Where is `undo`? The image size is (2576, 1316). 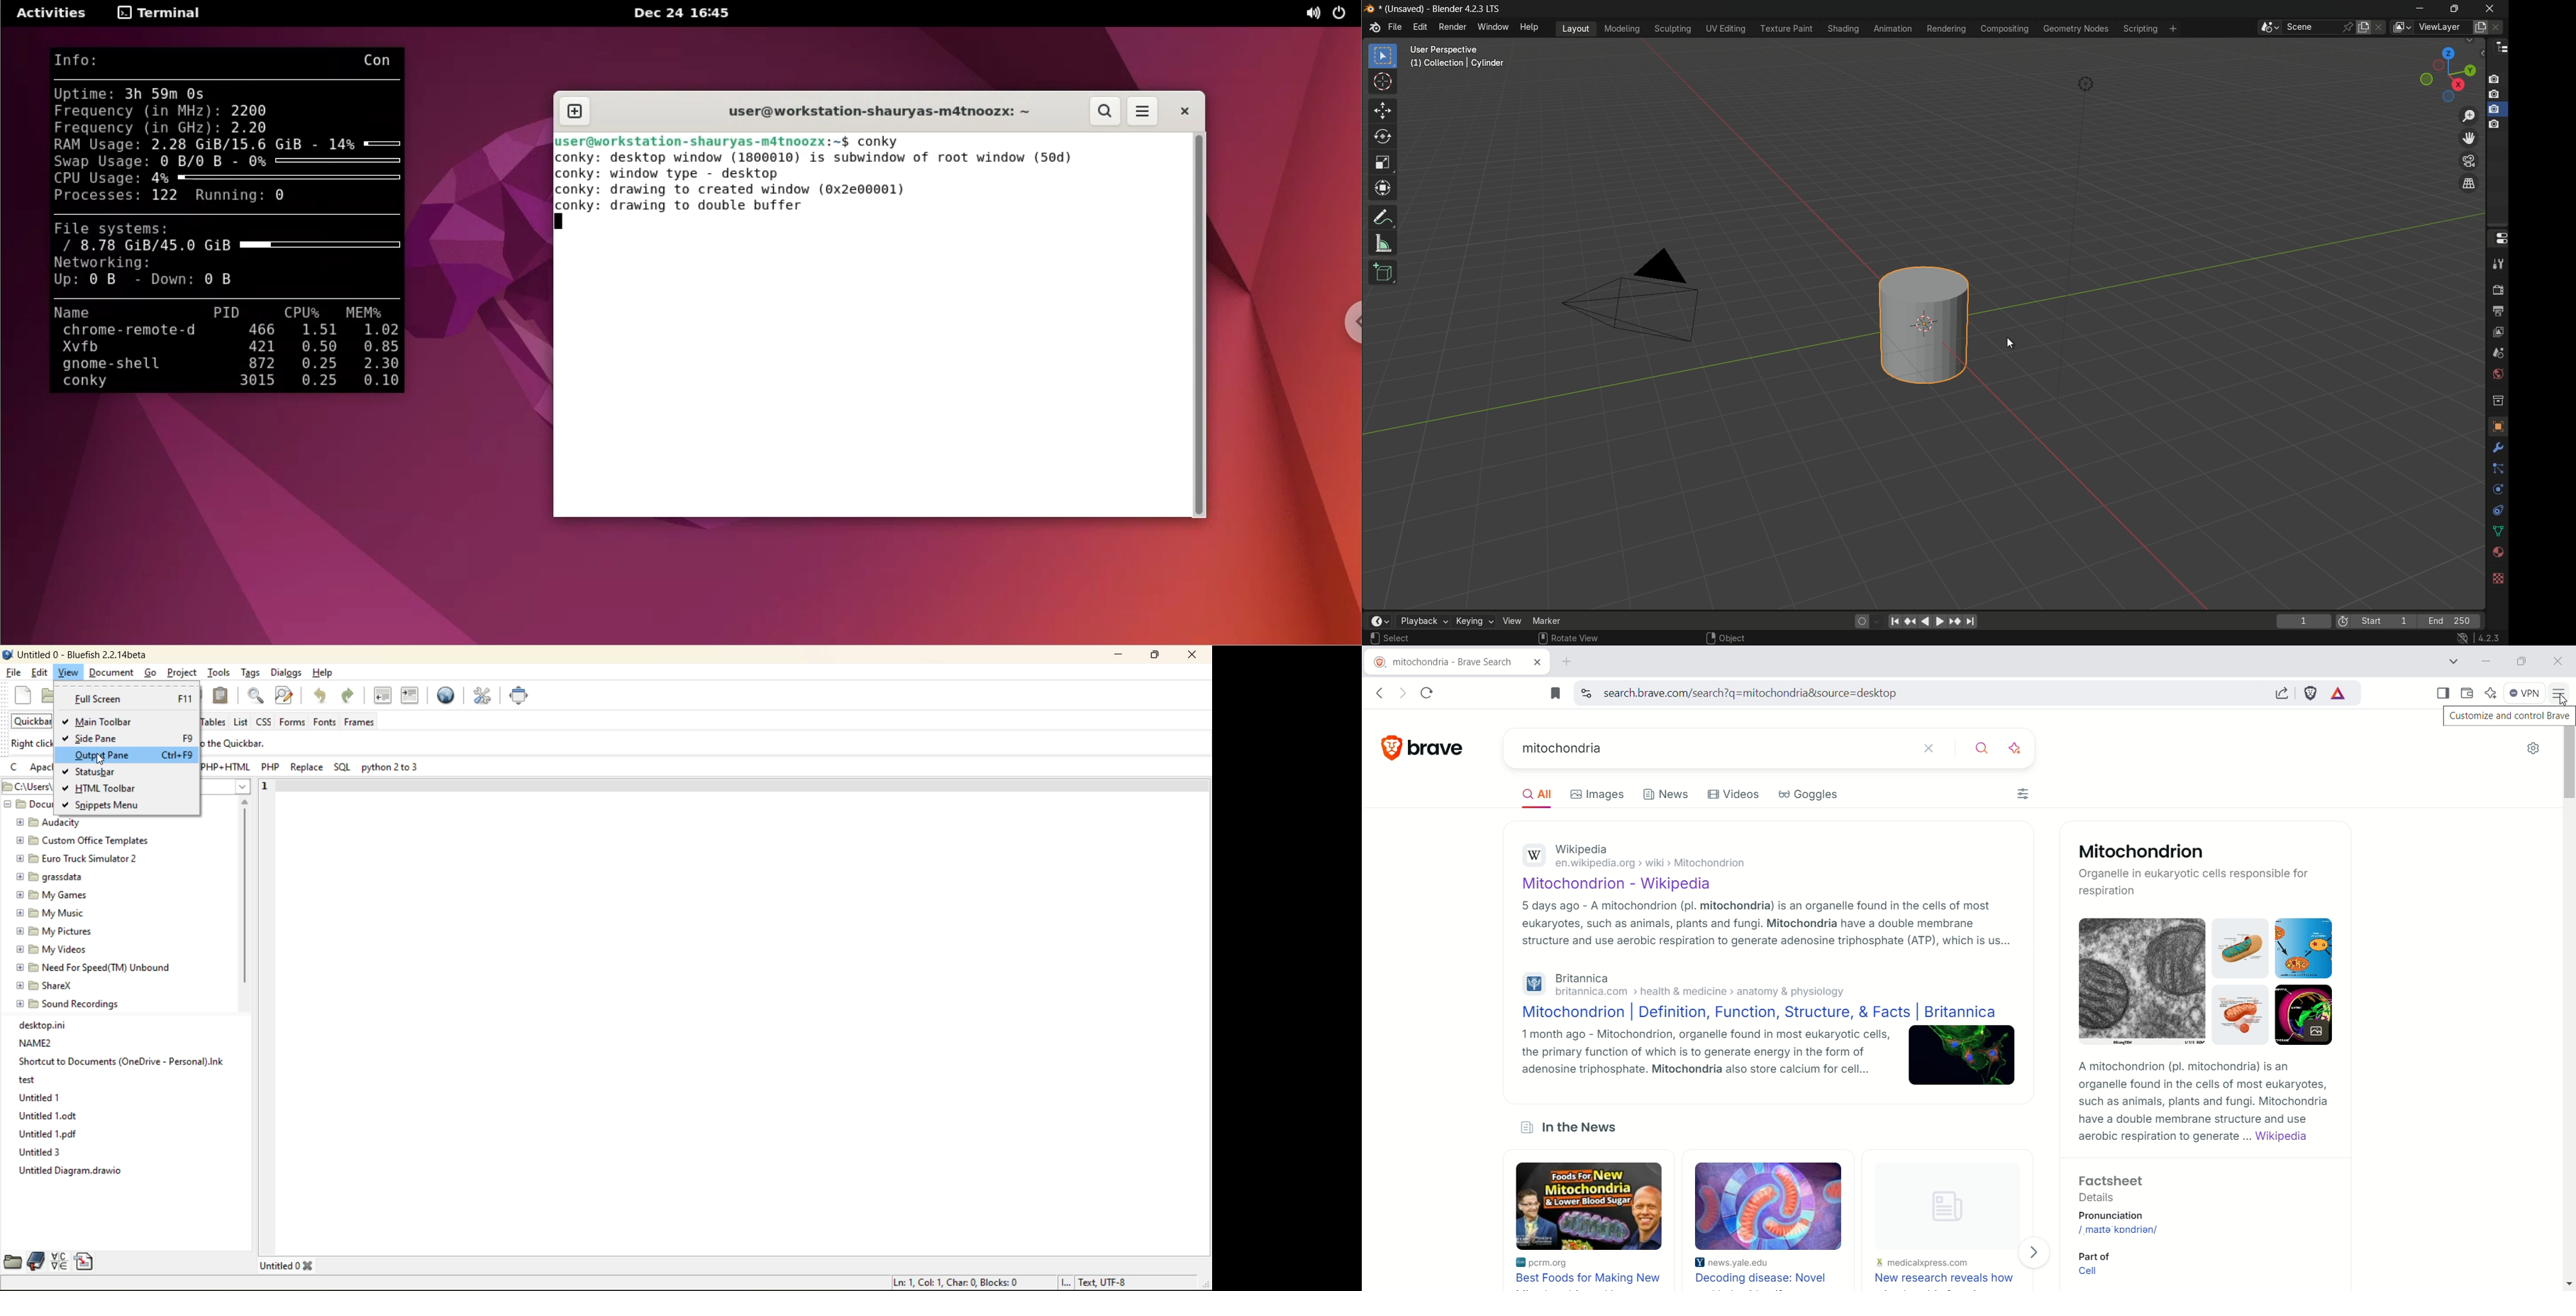
undo is located at coordinates (325, 696).